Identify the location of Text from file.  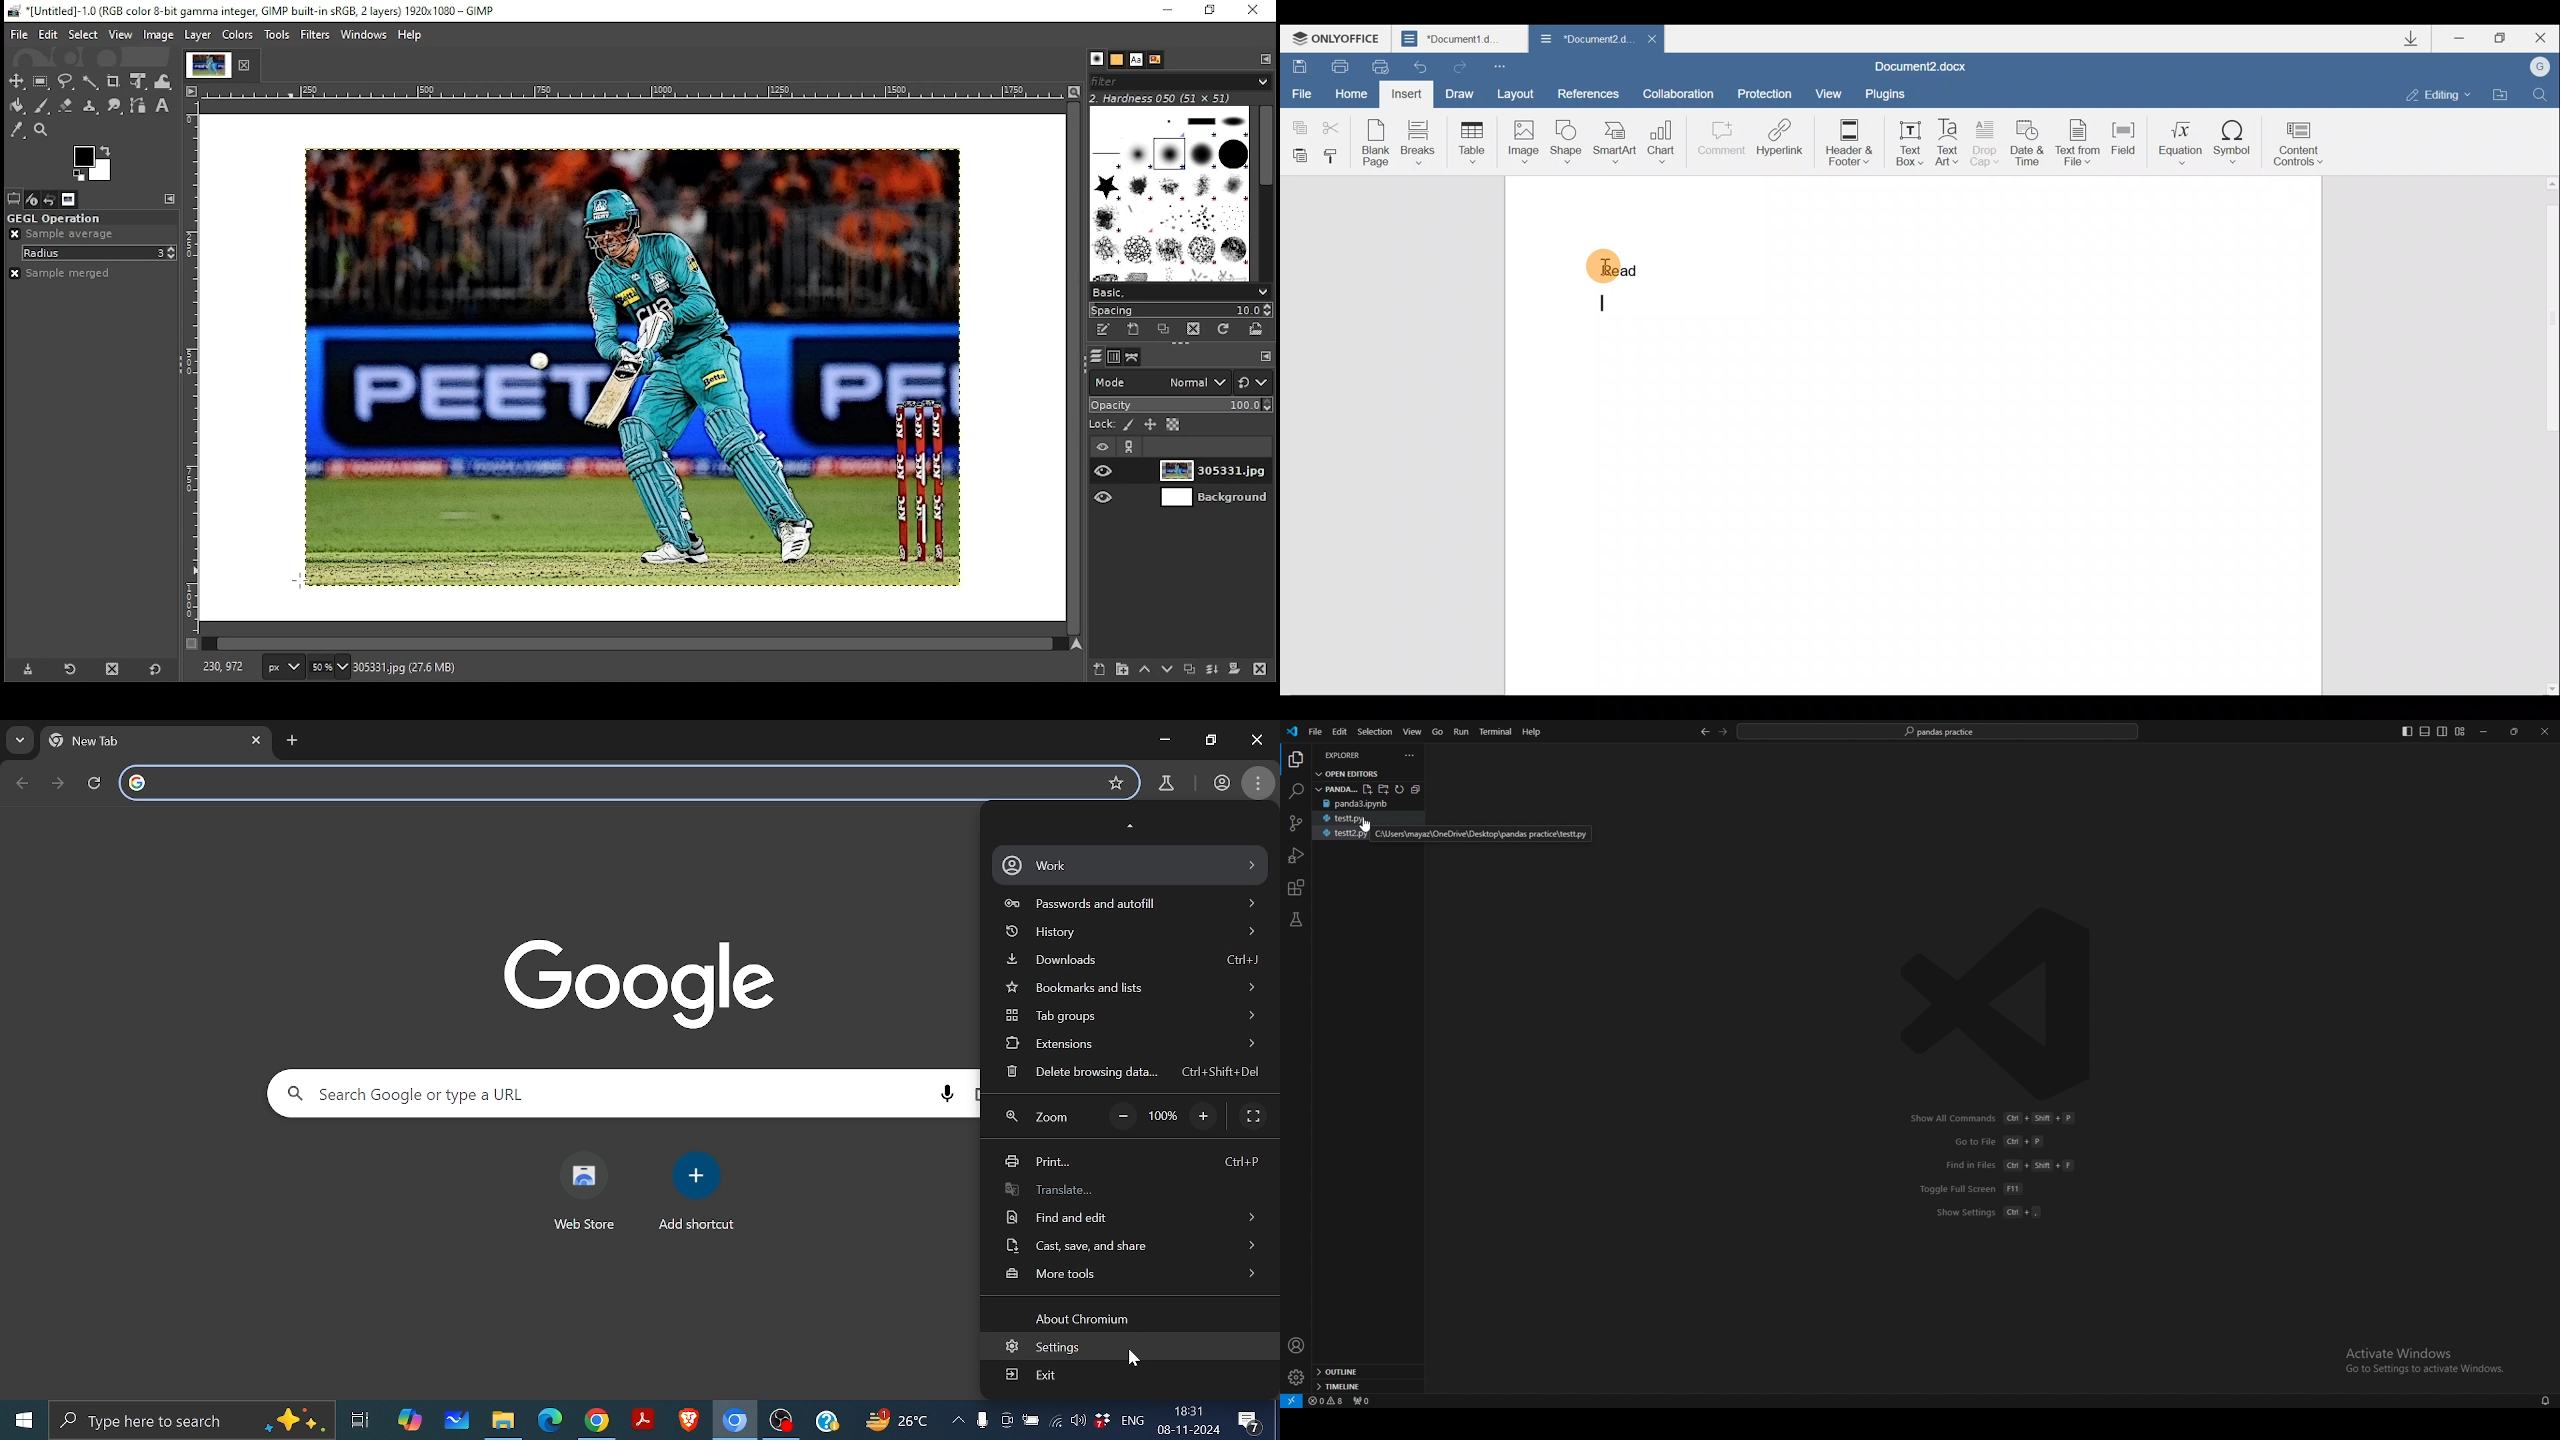
(2079, 145).